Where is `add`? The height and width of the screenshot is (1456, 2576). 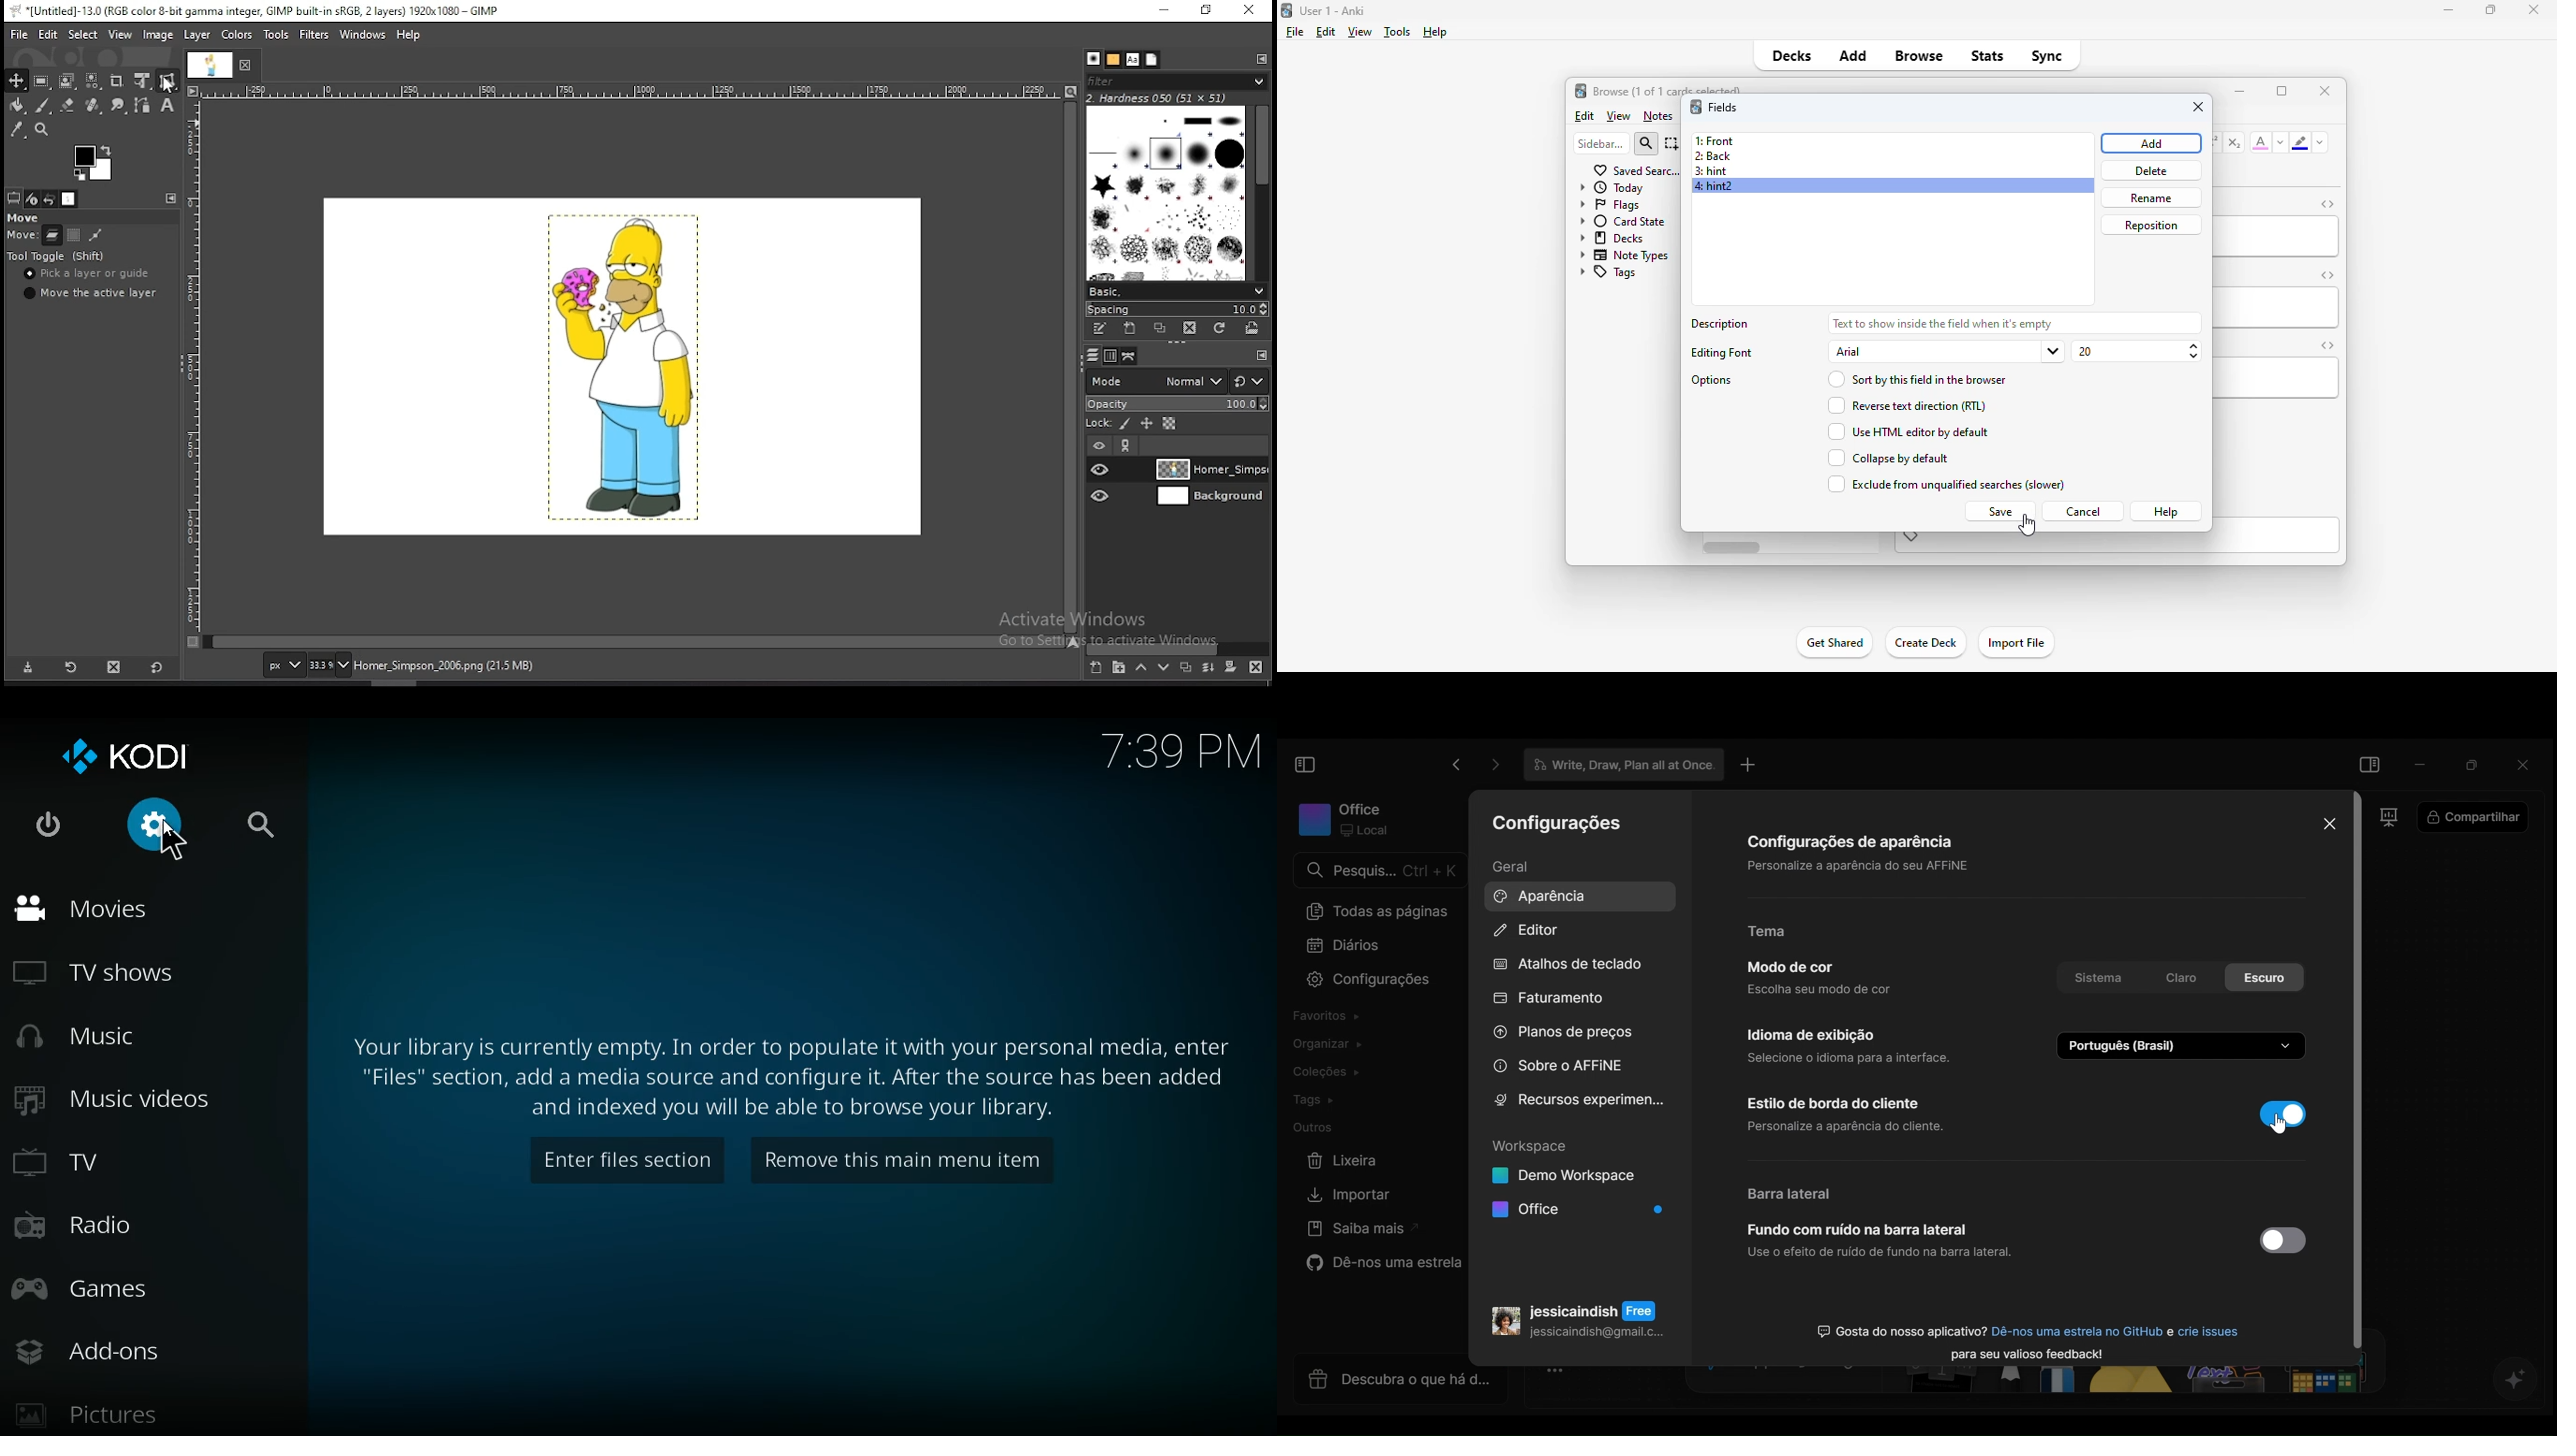
add is located at coordinates (1853, 54).